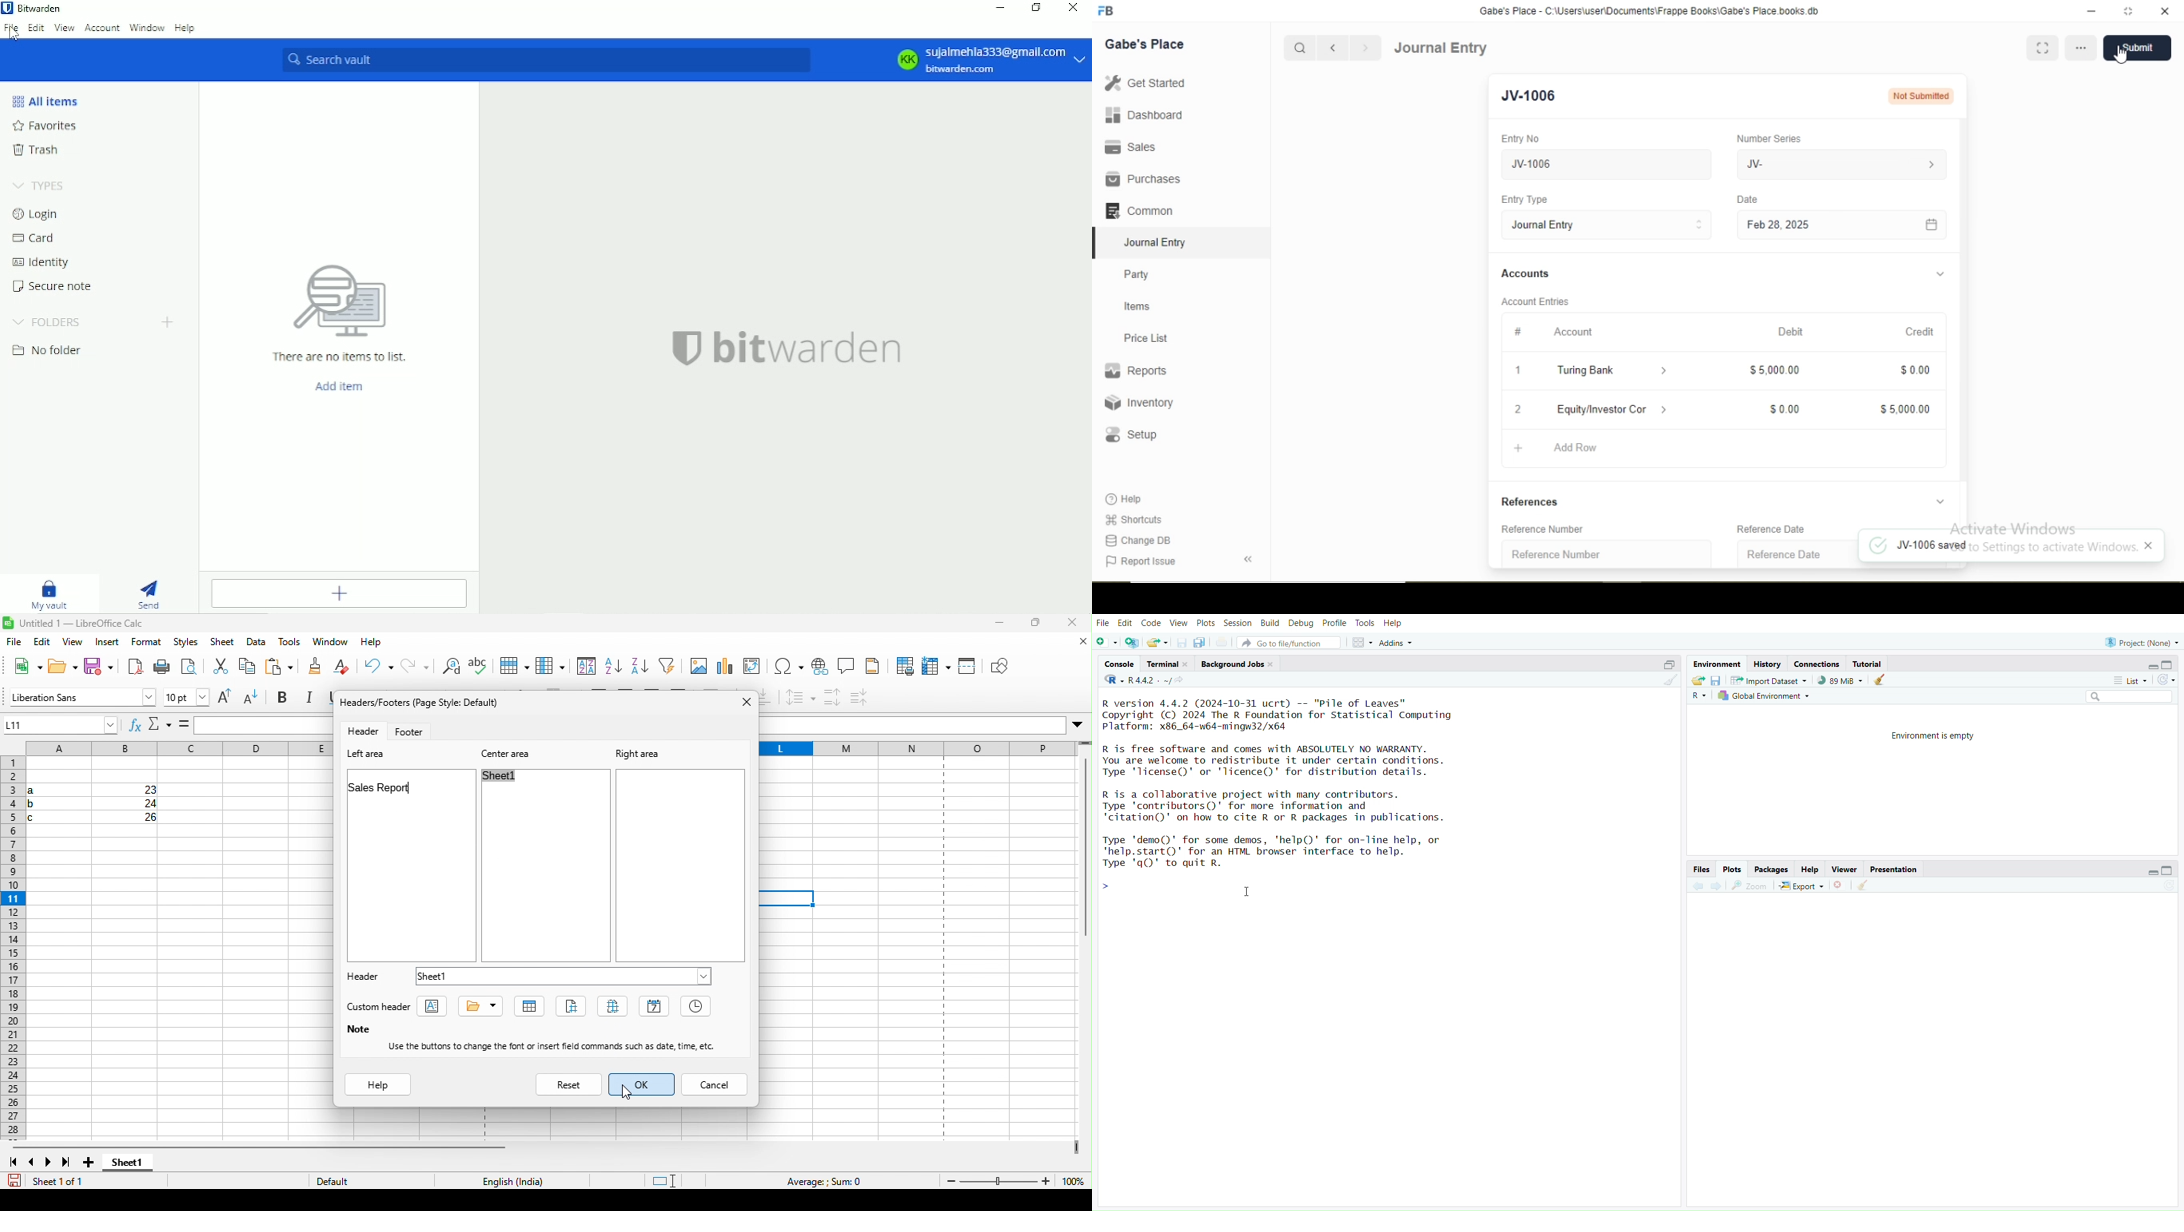 This screenshot has height=1232, width=2184. What do you see at coordinates (612, 1006) in the screenshot?
I see `pages` at bounding box center [612, 1006].